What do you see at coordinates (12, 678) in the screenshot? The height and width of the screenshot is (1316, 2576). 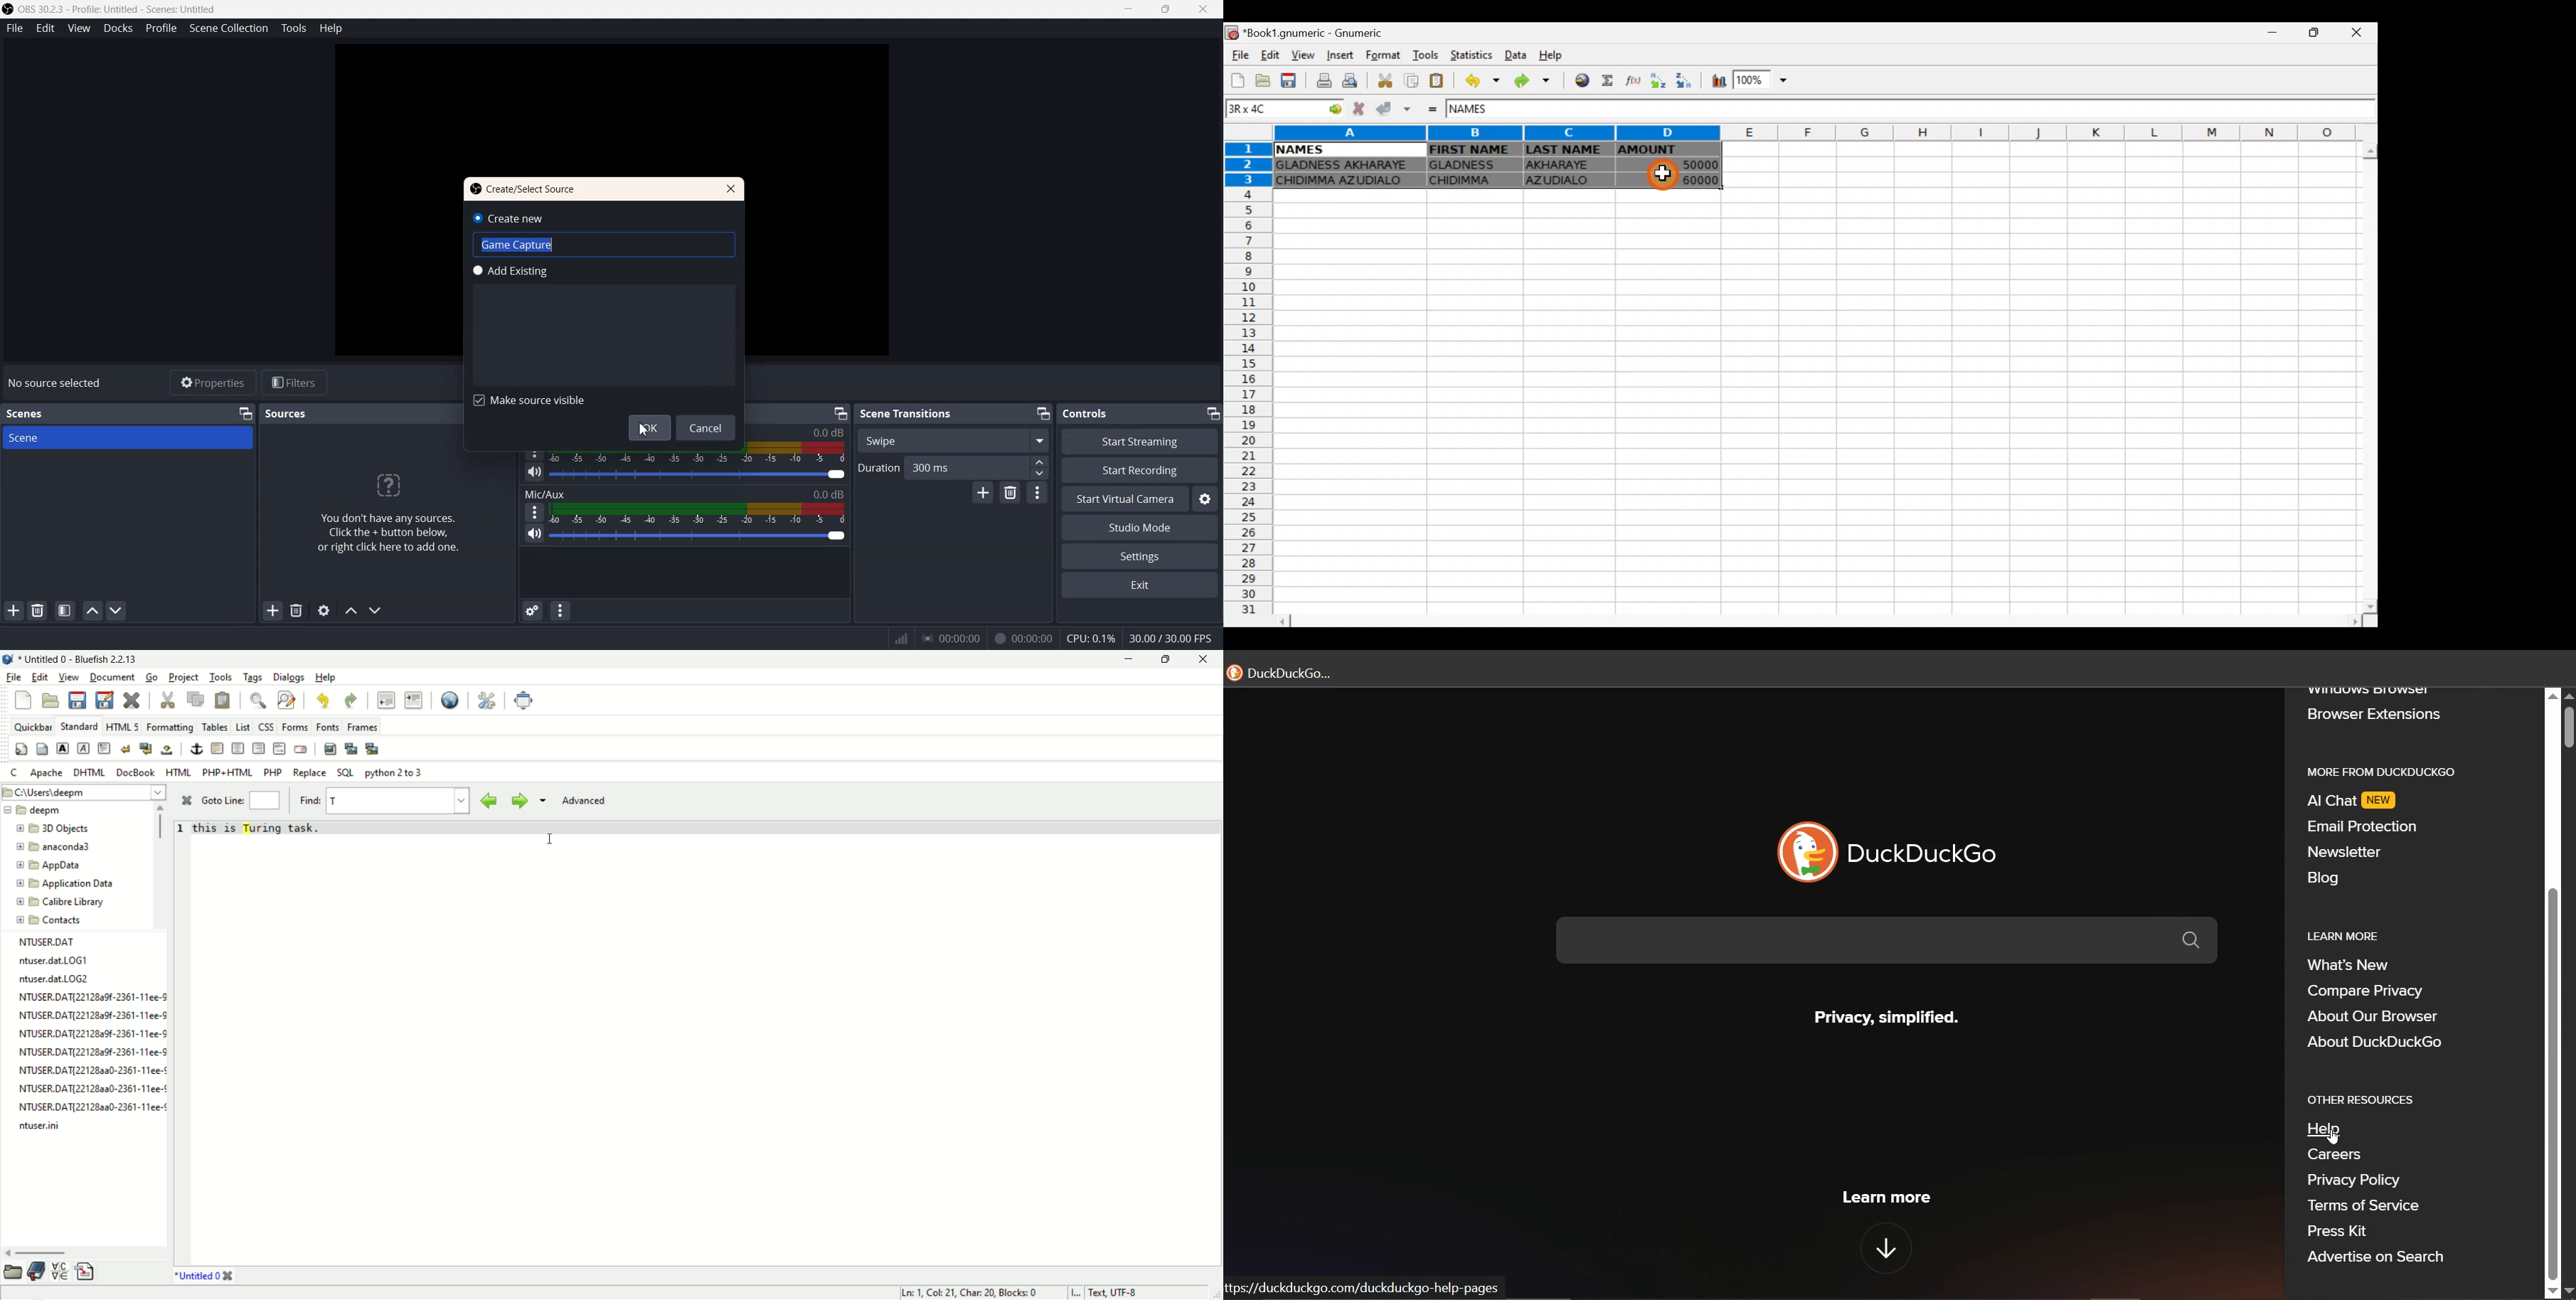 I see `file` at bounding box center [12, 678].